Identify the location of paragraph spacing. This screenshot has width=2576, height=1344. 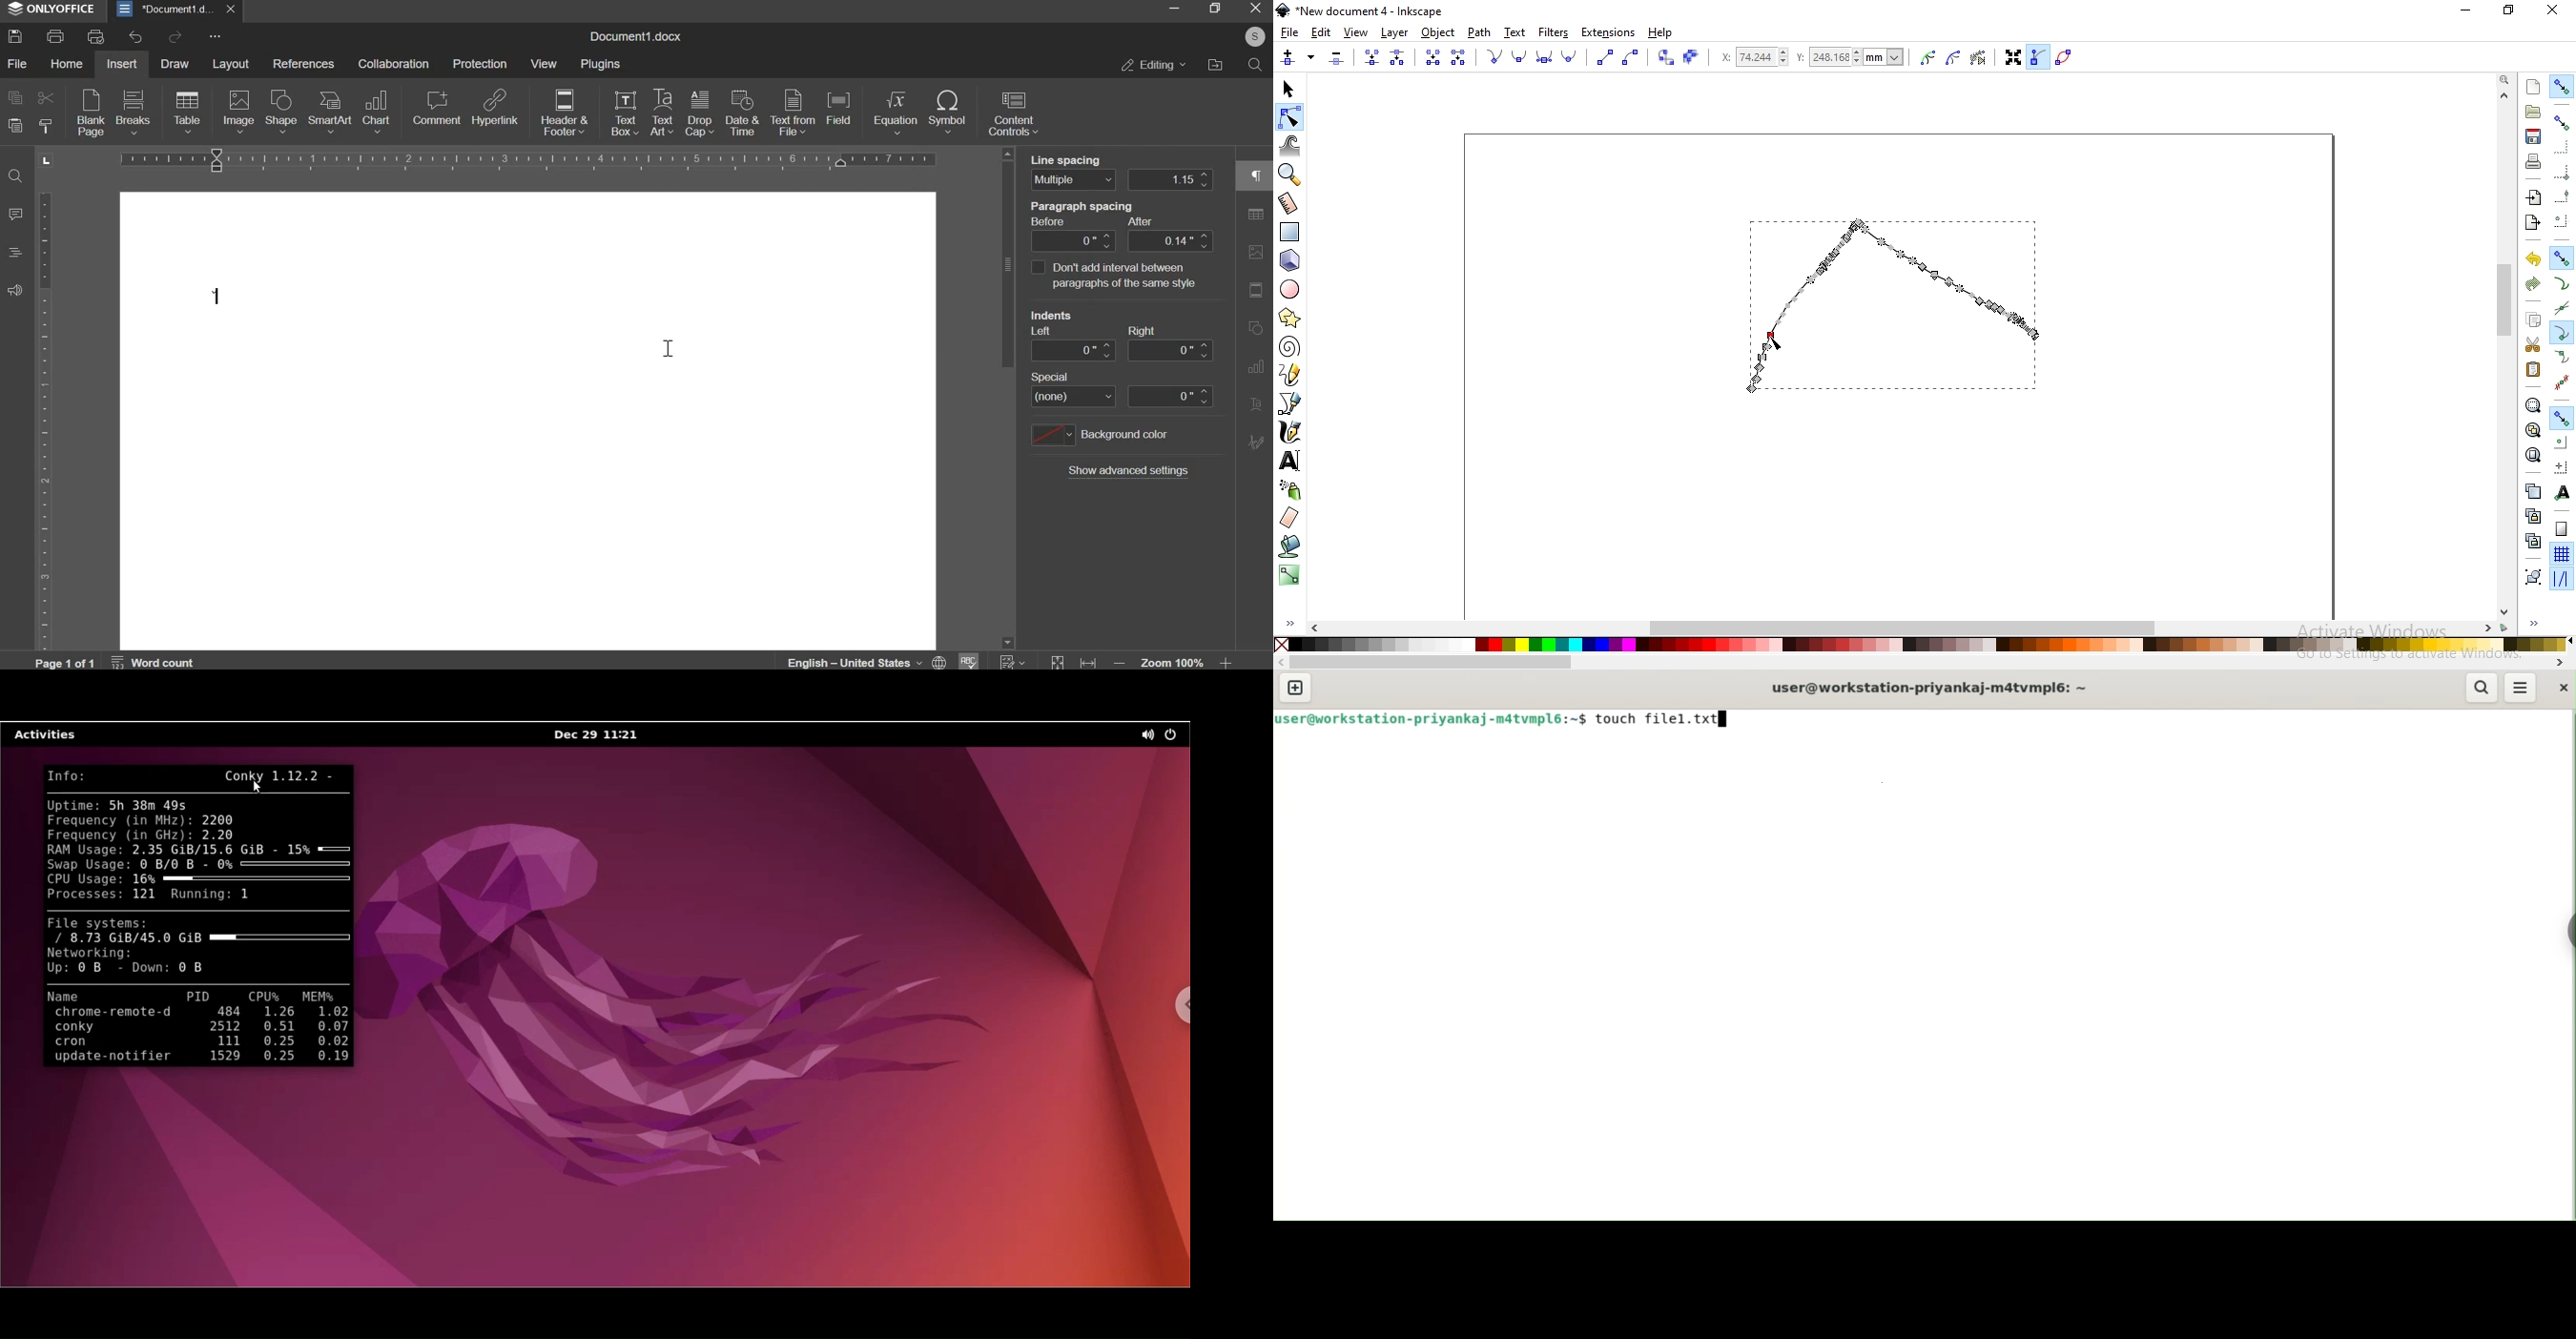
(1085, 205).